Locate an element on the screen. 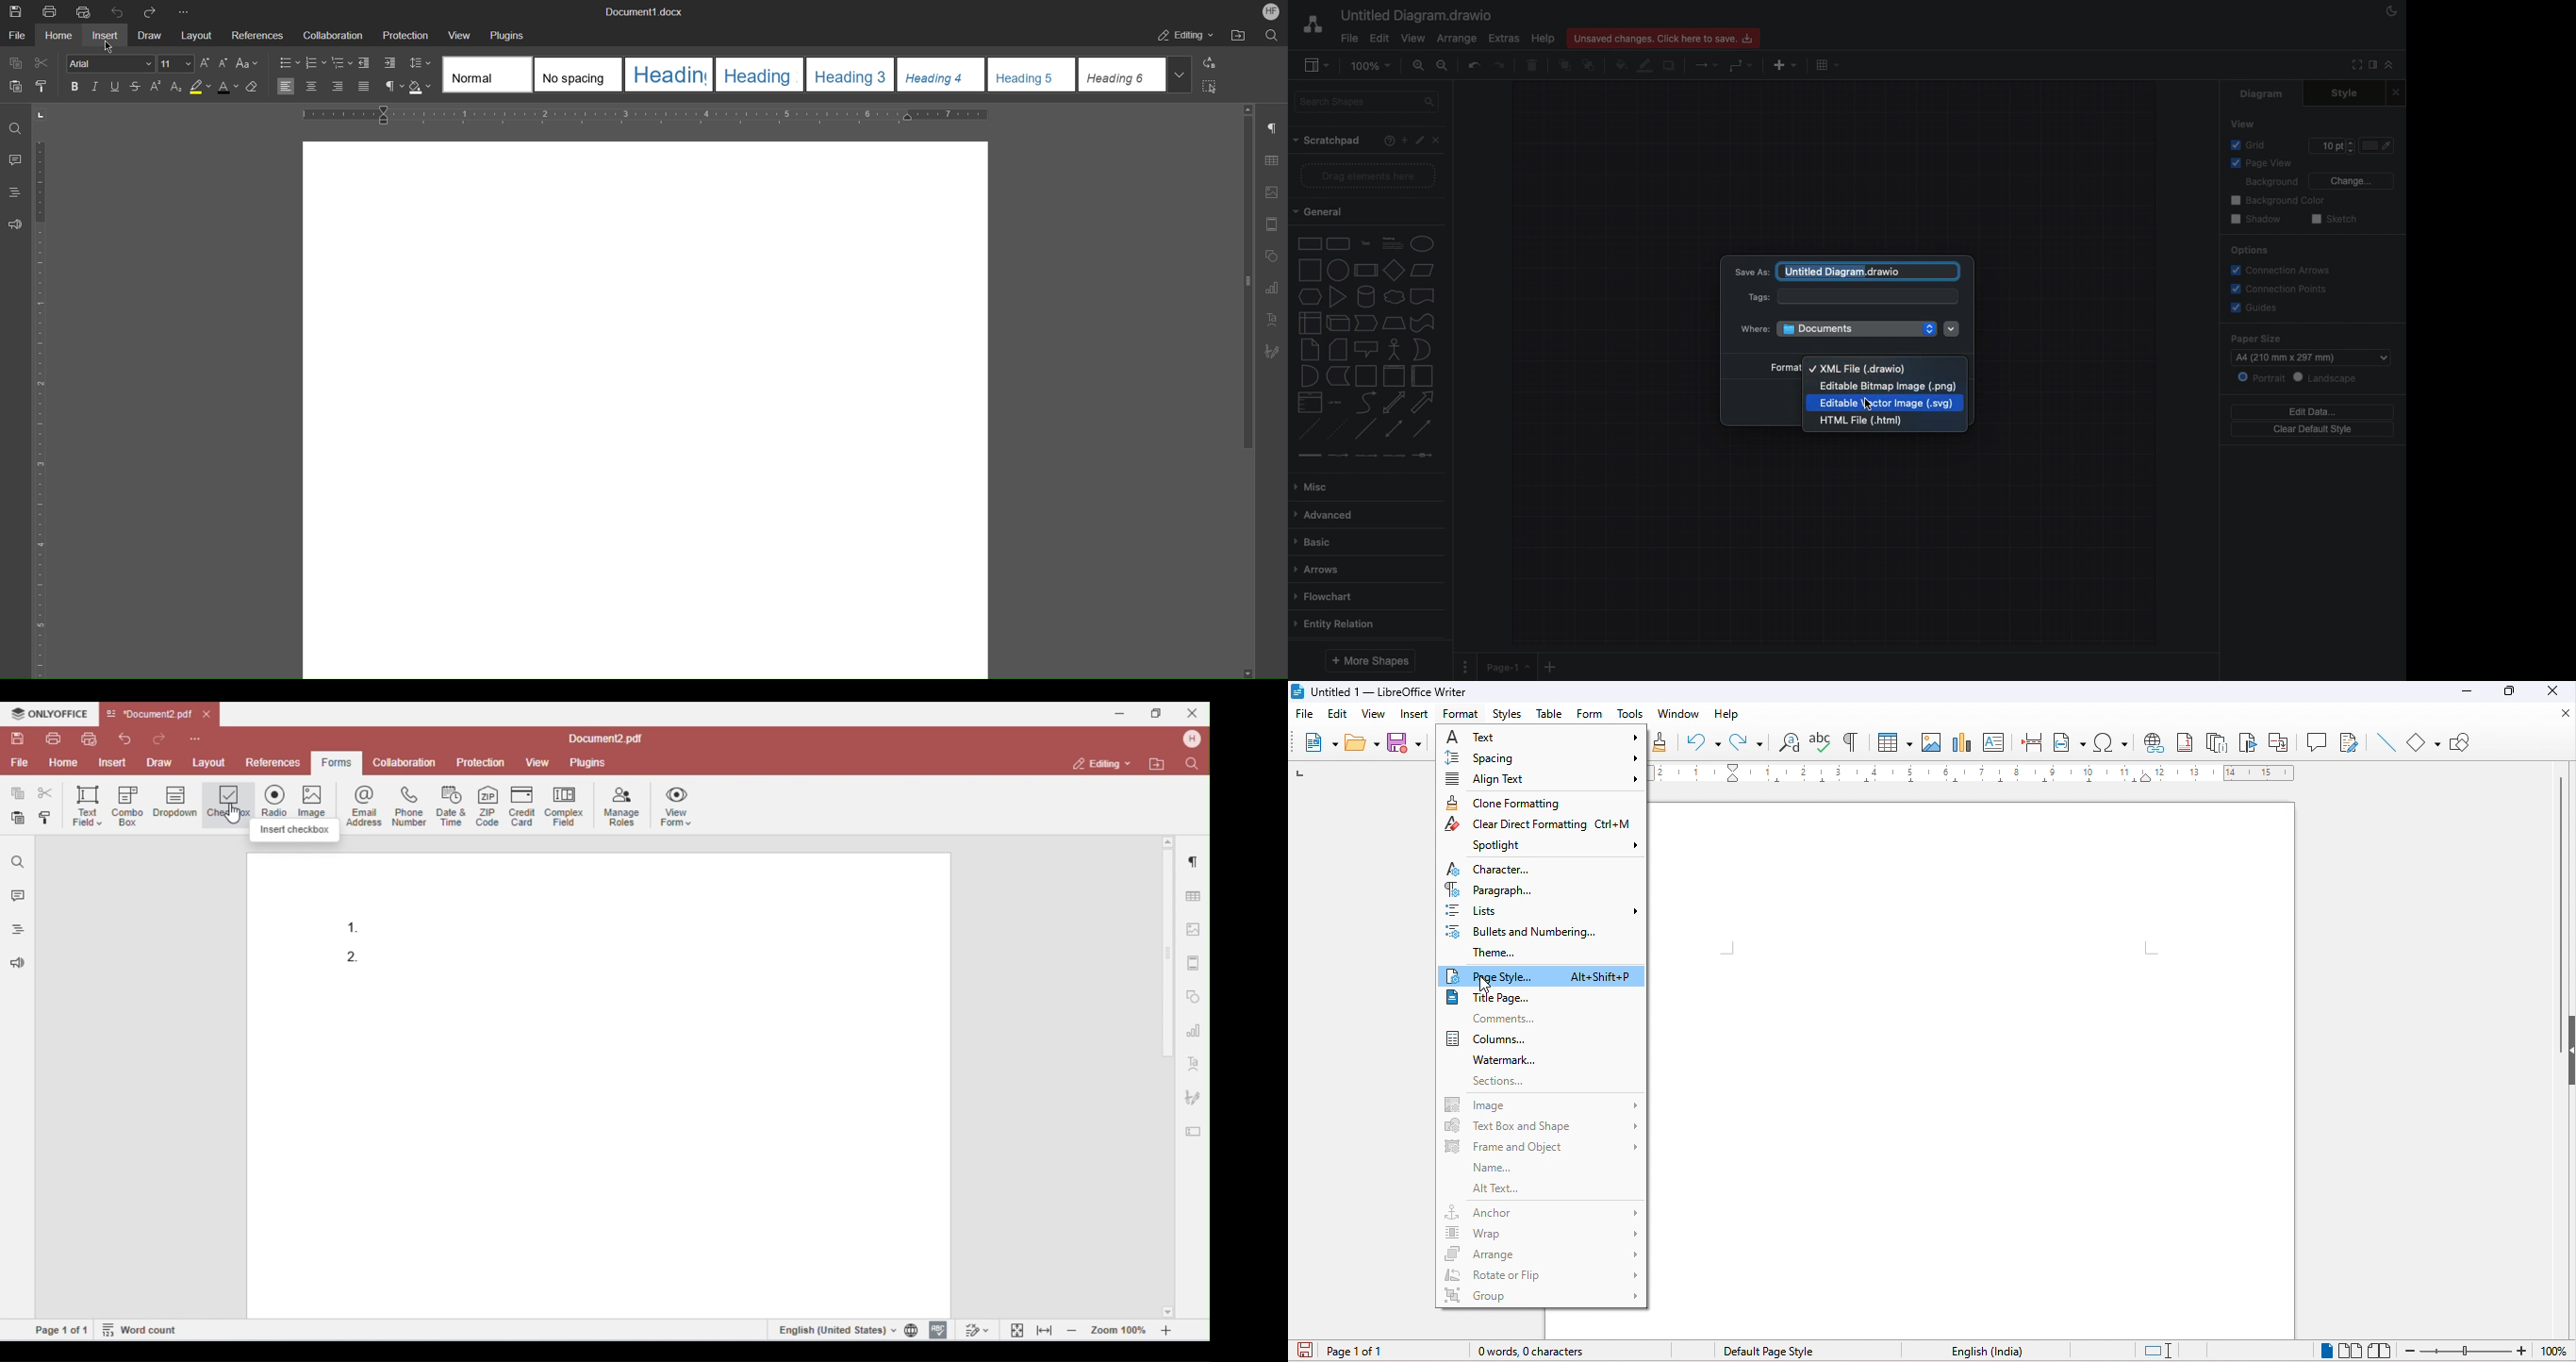 The width and height of the screenshot is (2576, 1372). Connection is located at coordinates (1707, 65).